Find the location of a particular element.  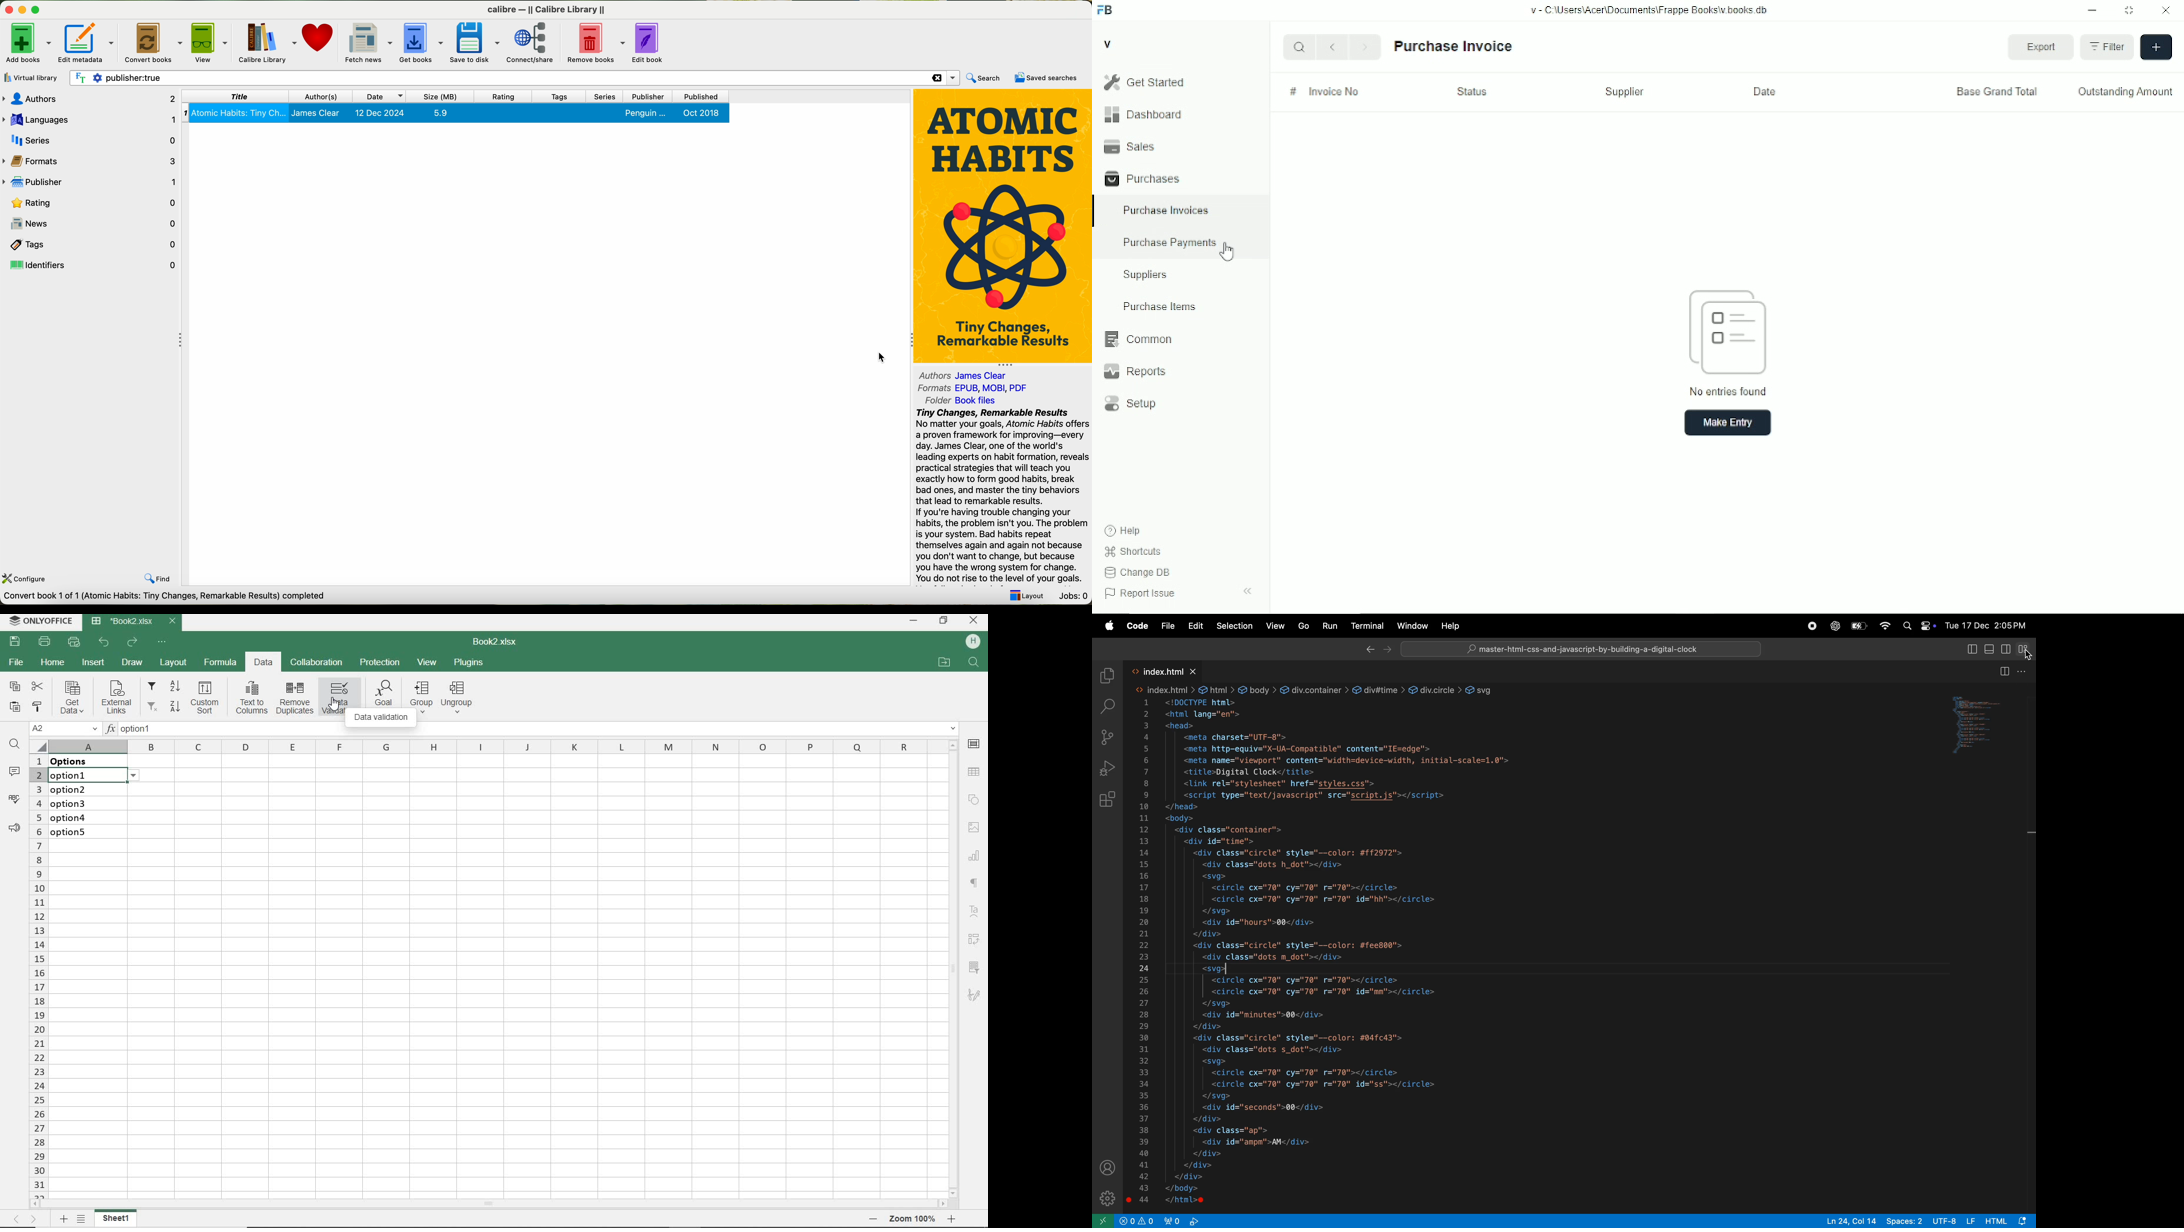

Search is located at coordinates (1299, 47).